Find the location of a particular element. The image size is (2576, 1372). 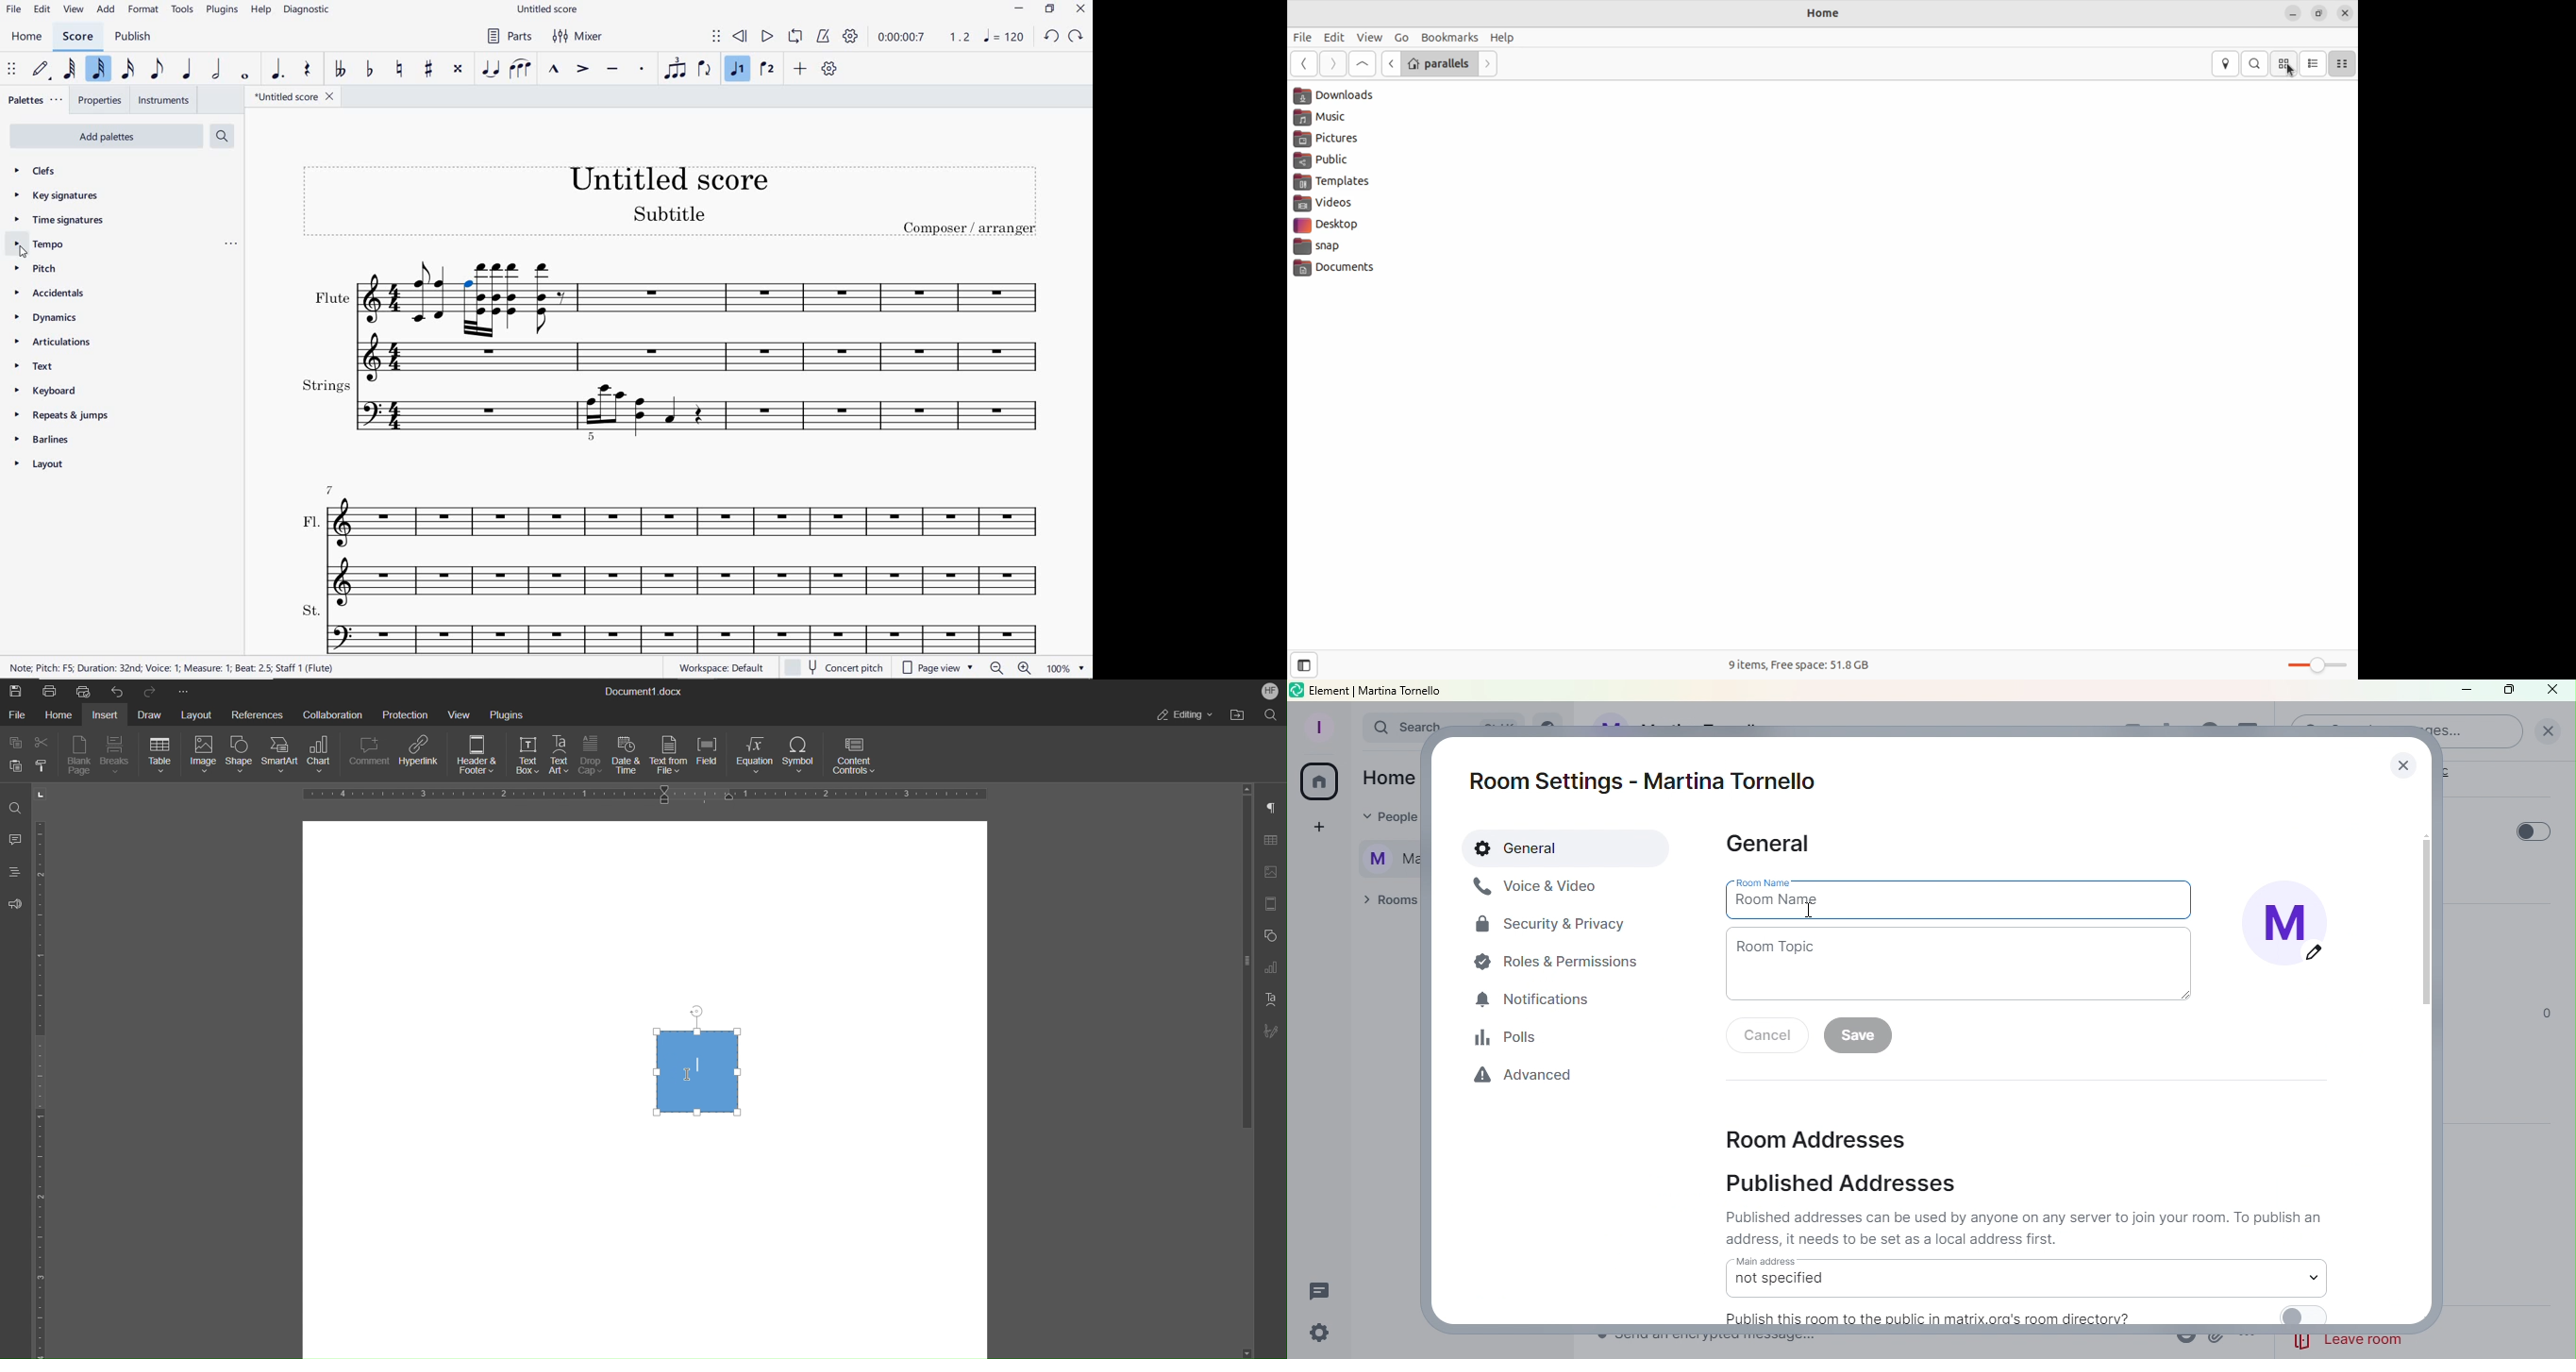

9 items free space 51.8 Gb is located at coordinates (1804, 663).